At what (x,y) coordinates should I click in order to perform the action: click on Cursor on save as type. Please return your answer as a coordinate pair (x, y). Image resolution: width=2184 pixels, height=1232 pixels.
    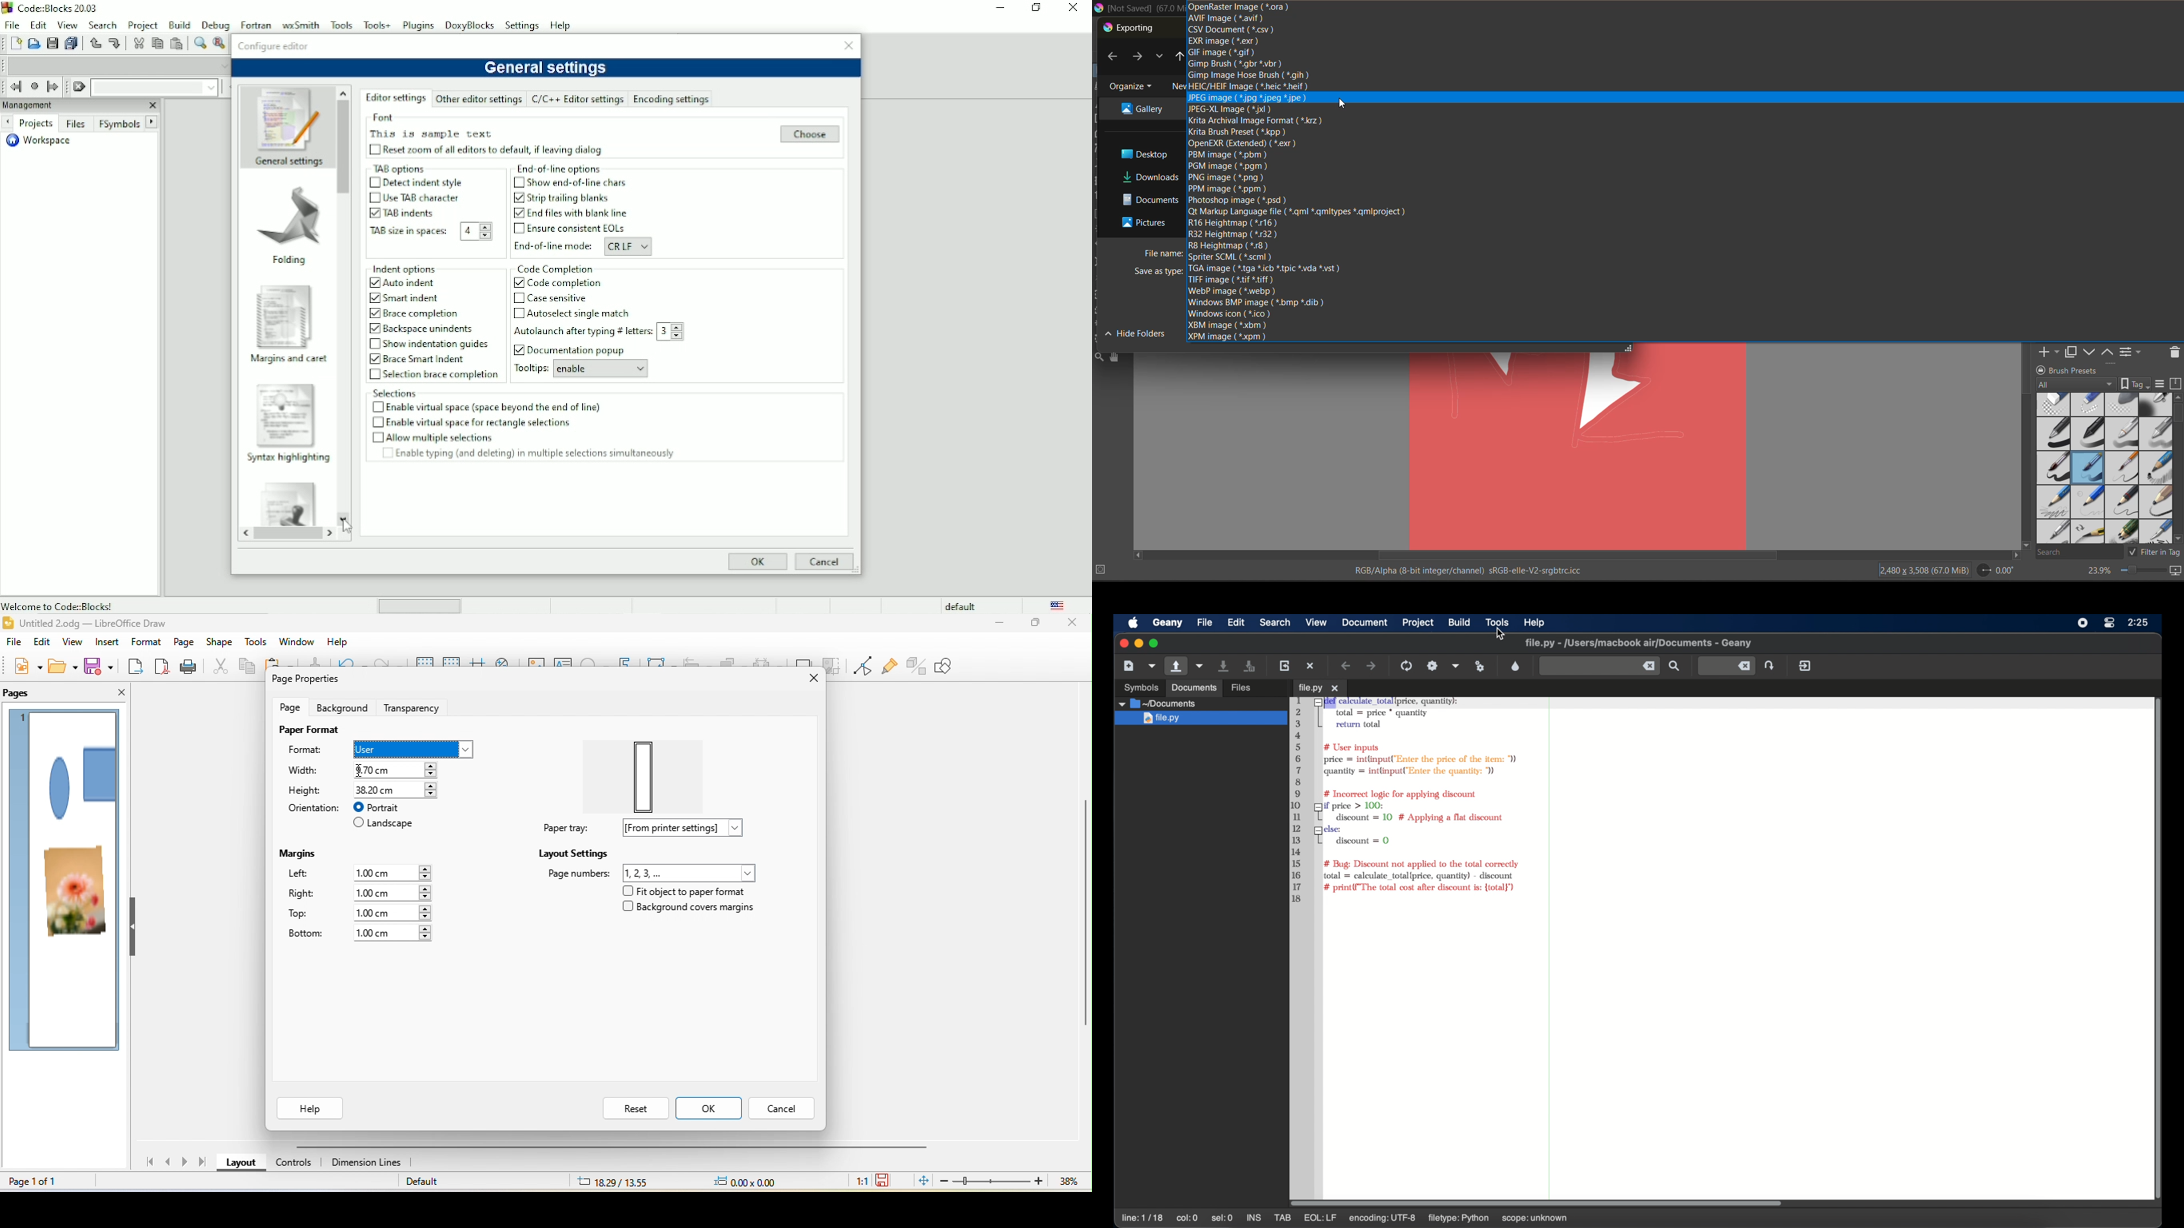
    Looking at the image, I should click on (1159, 271).